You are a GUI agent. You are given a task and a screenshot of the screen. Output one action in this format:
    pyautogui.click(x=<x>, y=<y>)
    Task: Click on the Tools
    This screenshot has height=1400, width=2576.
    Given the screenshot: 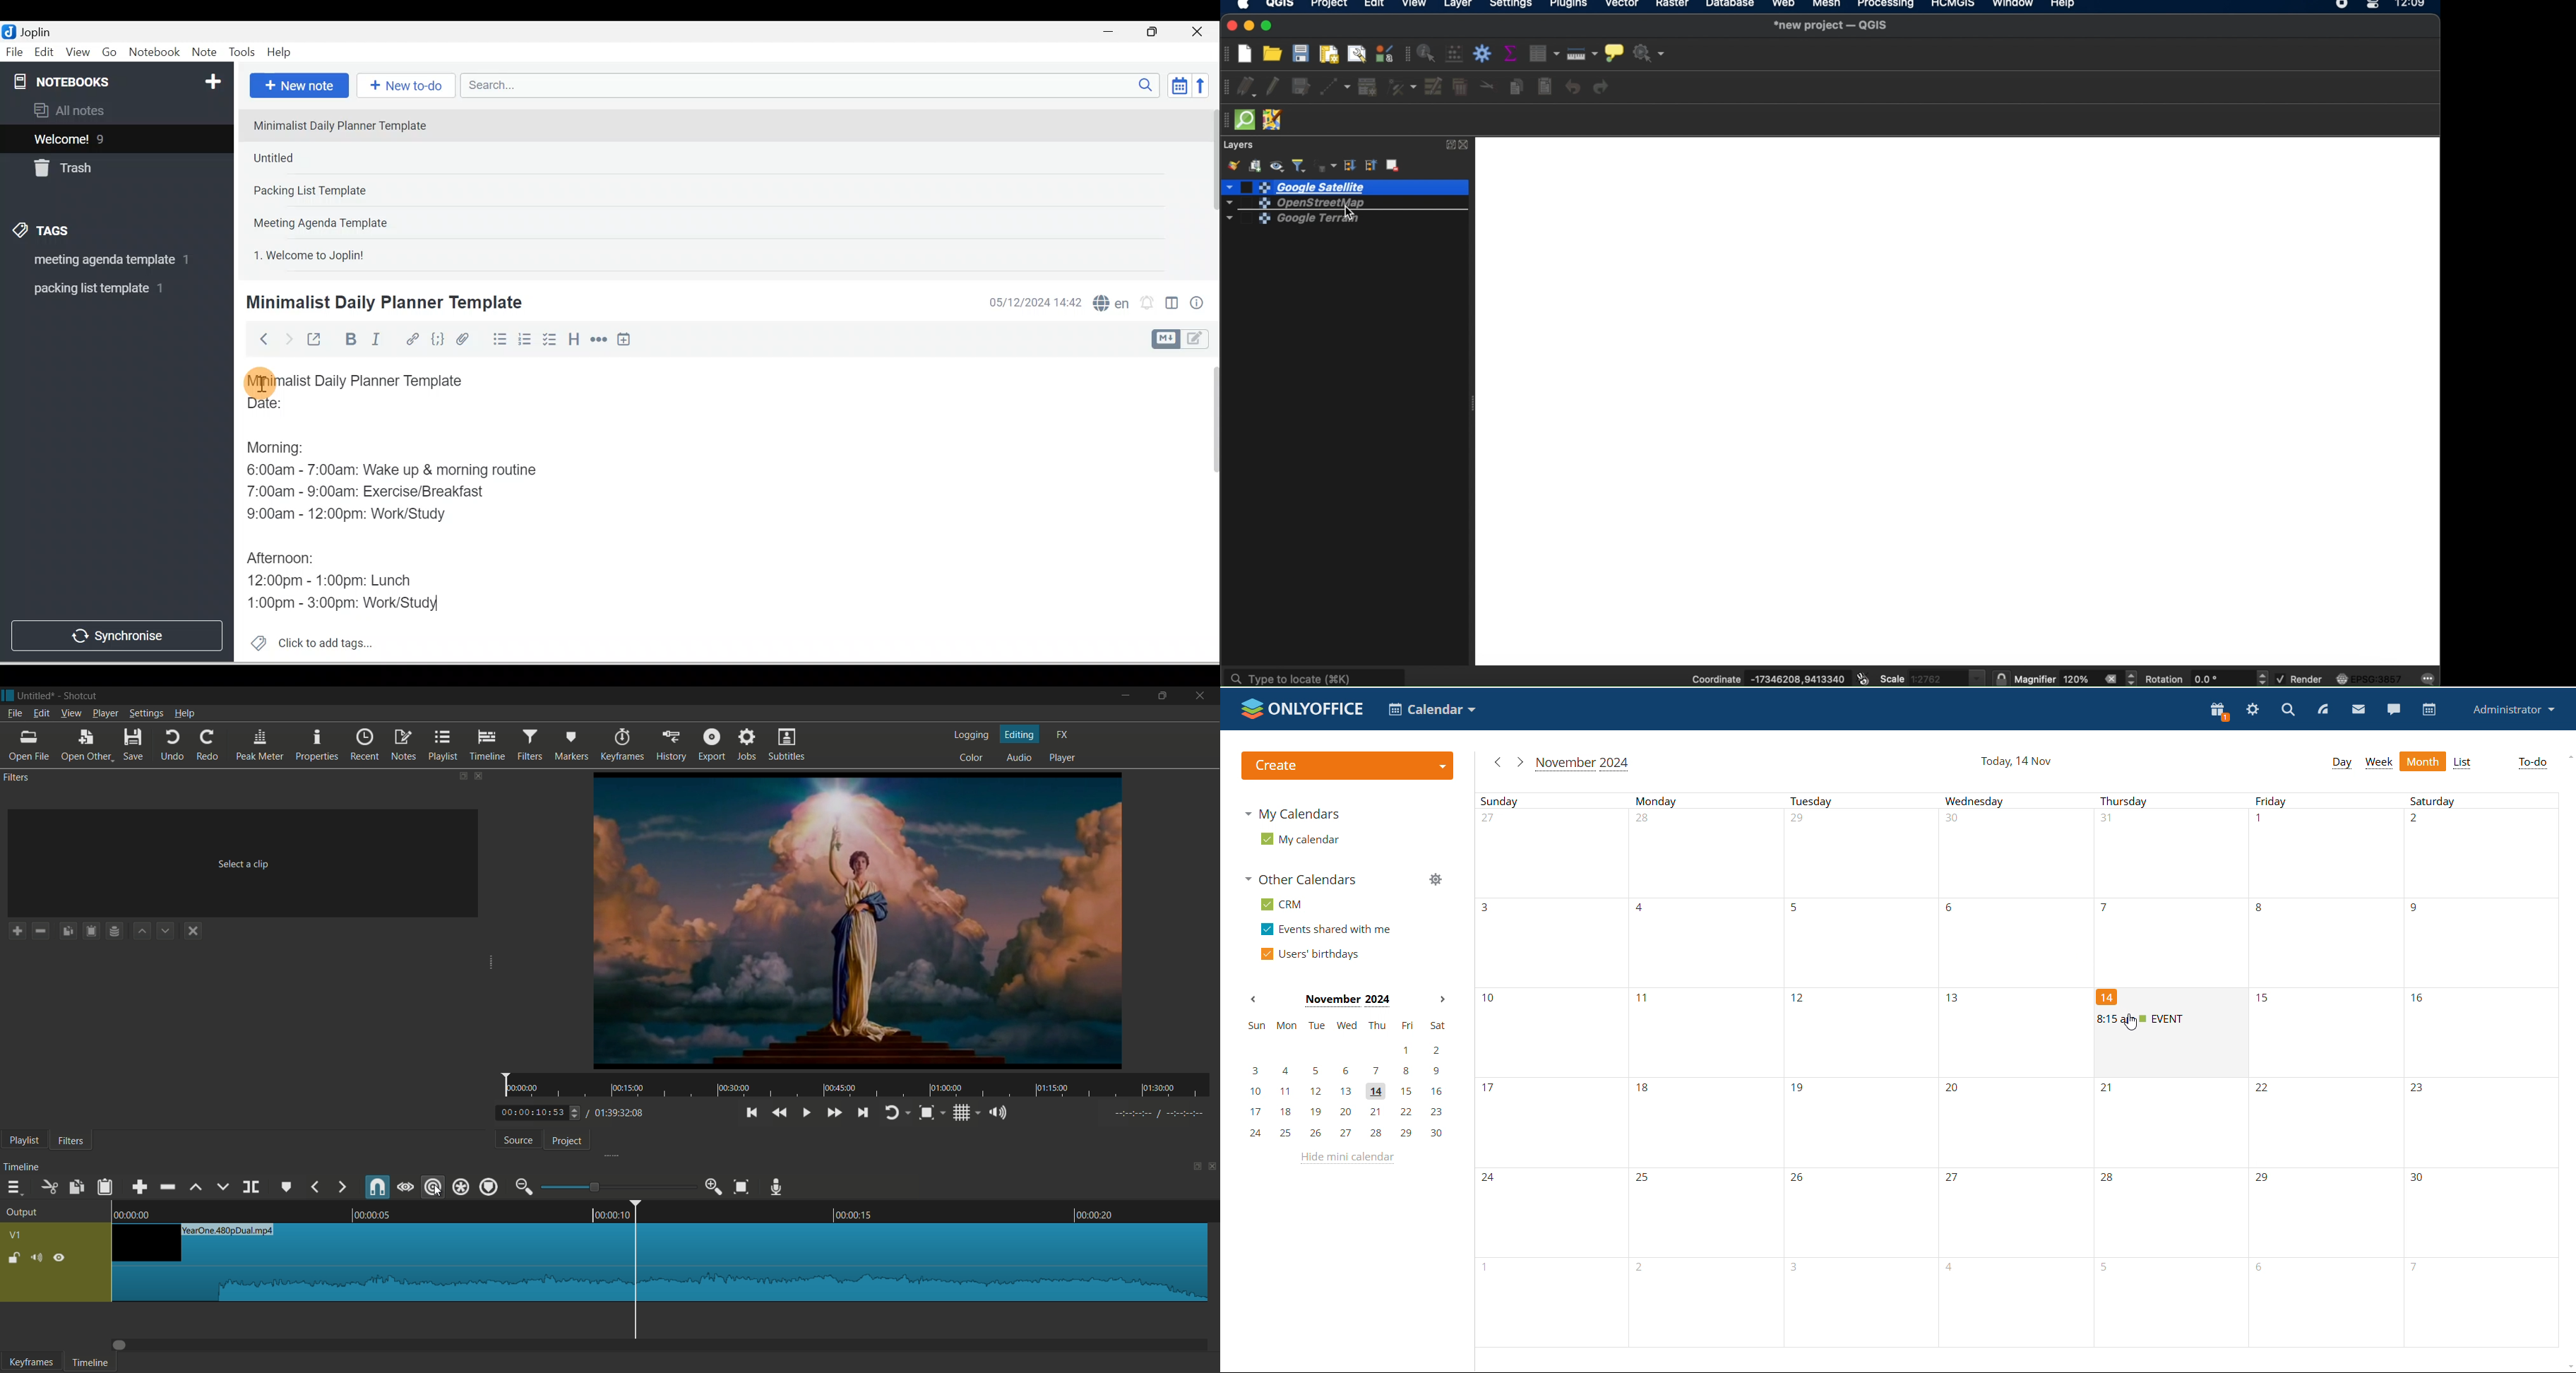 What is the action you would take?
    pyautogui.click(x=242, y=52)
    